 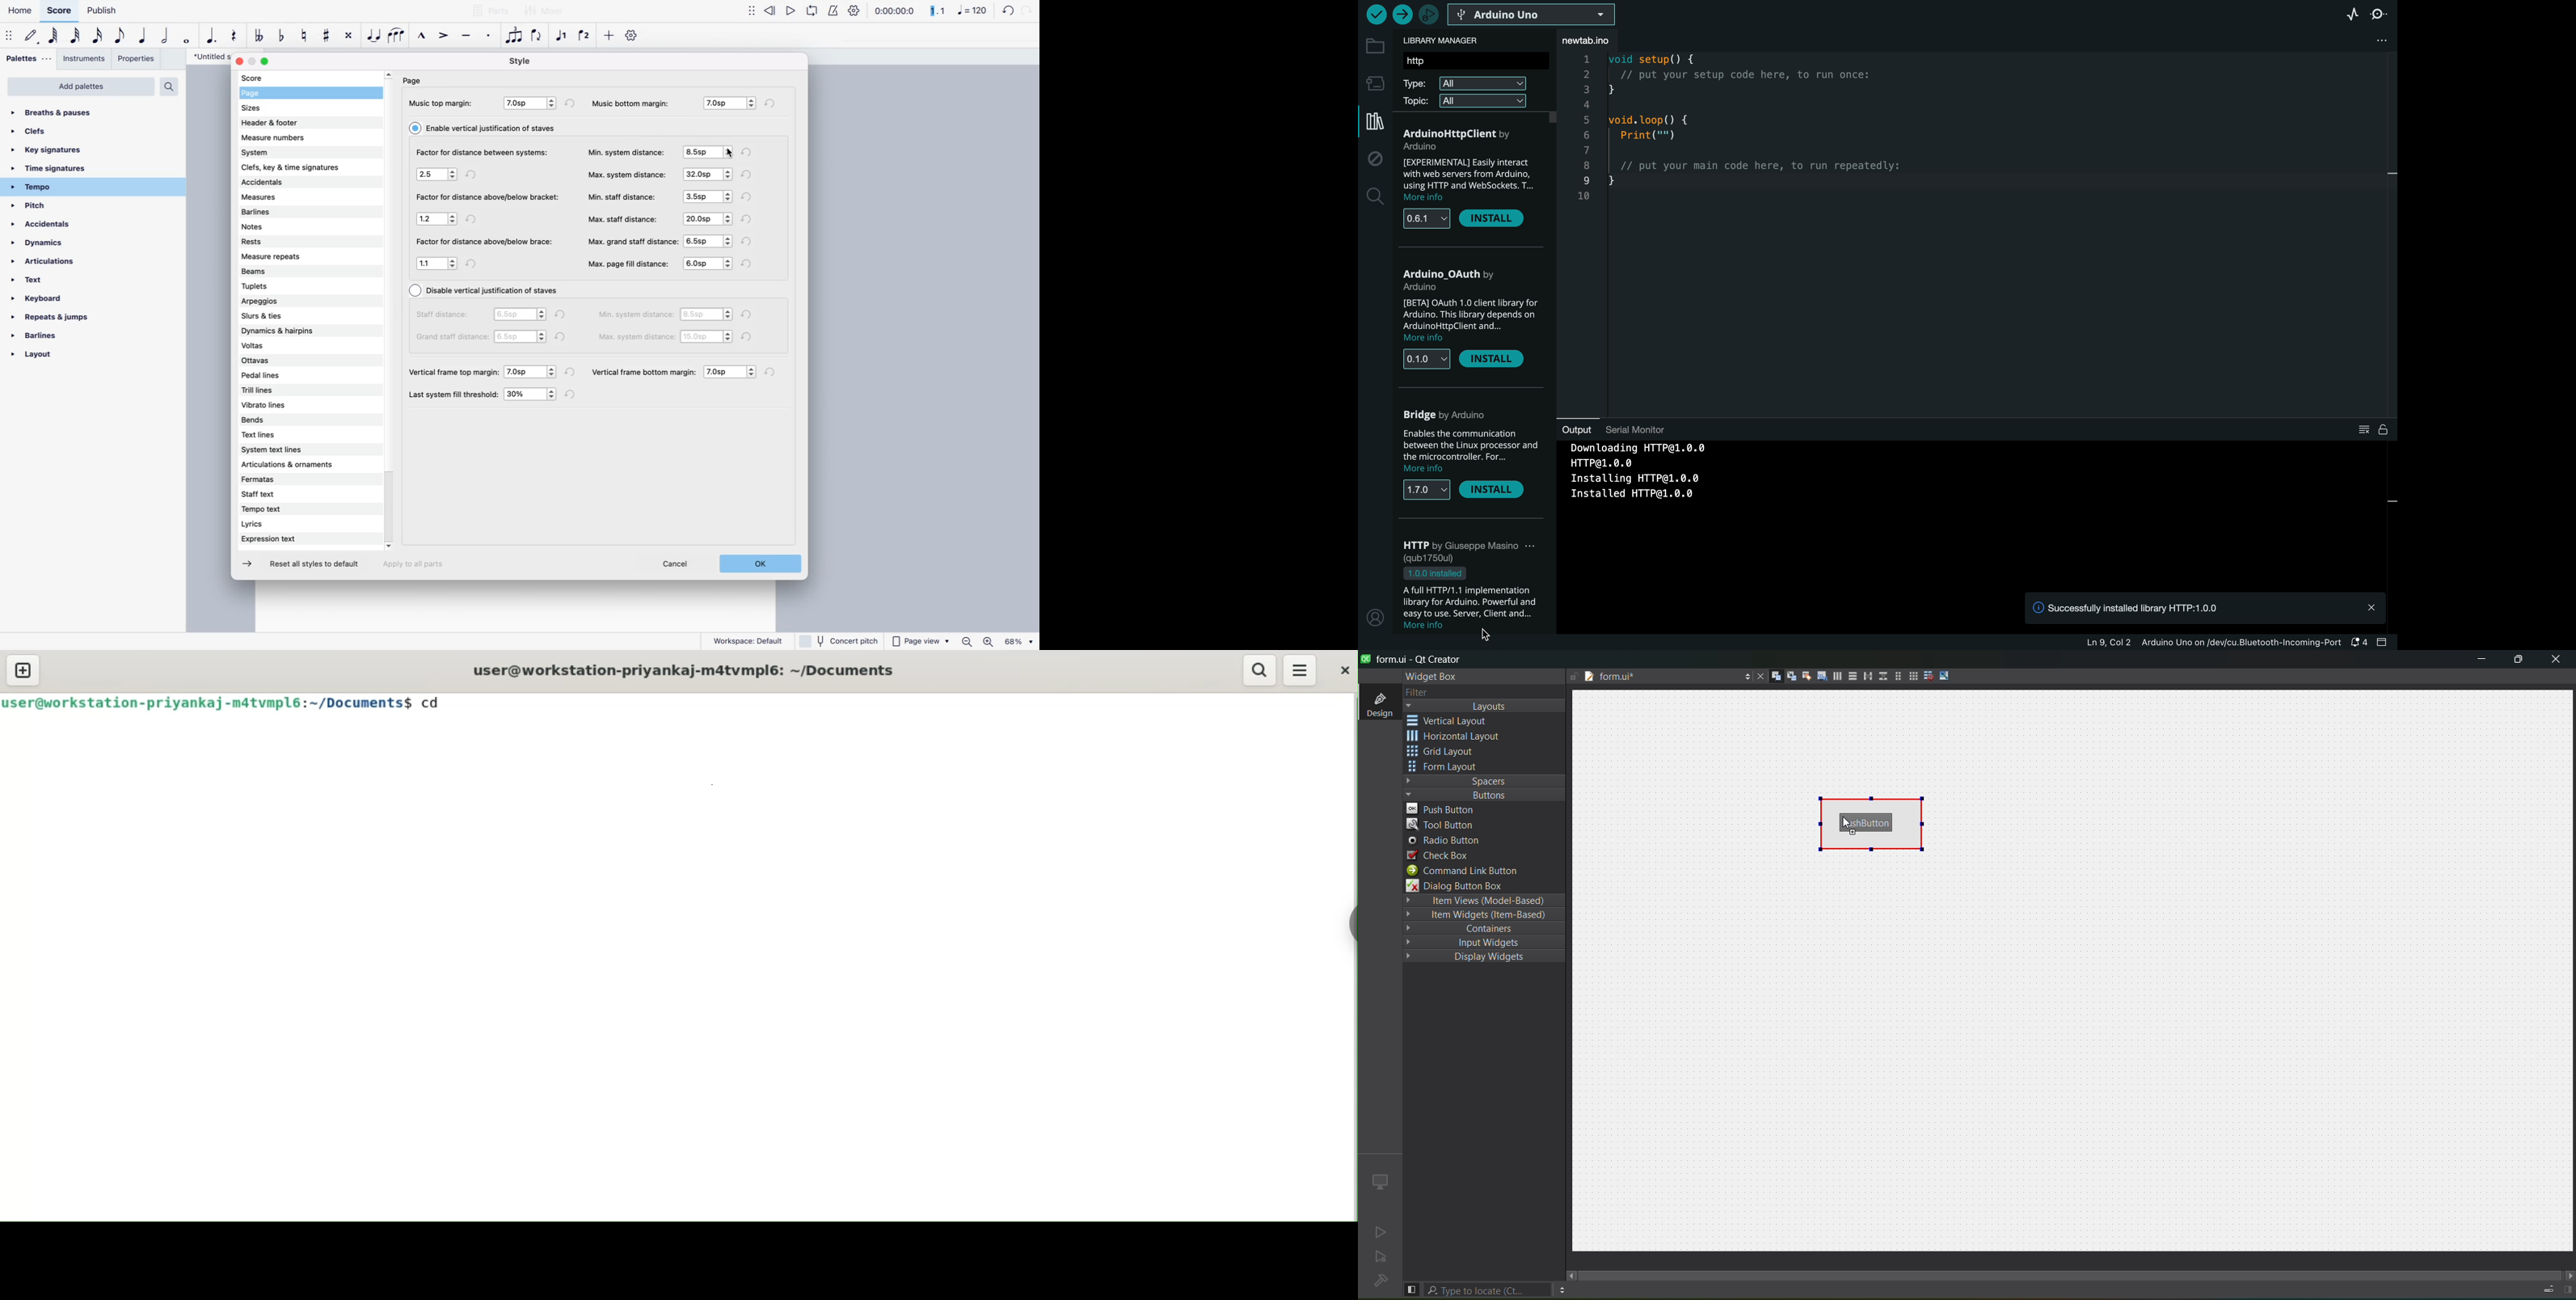 I want to click on radio button, so click(x=1444, y=842).